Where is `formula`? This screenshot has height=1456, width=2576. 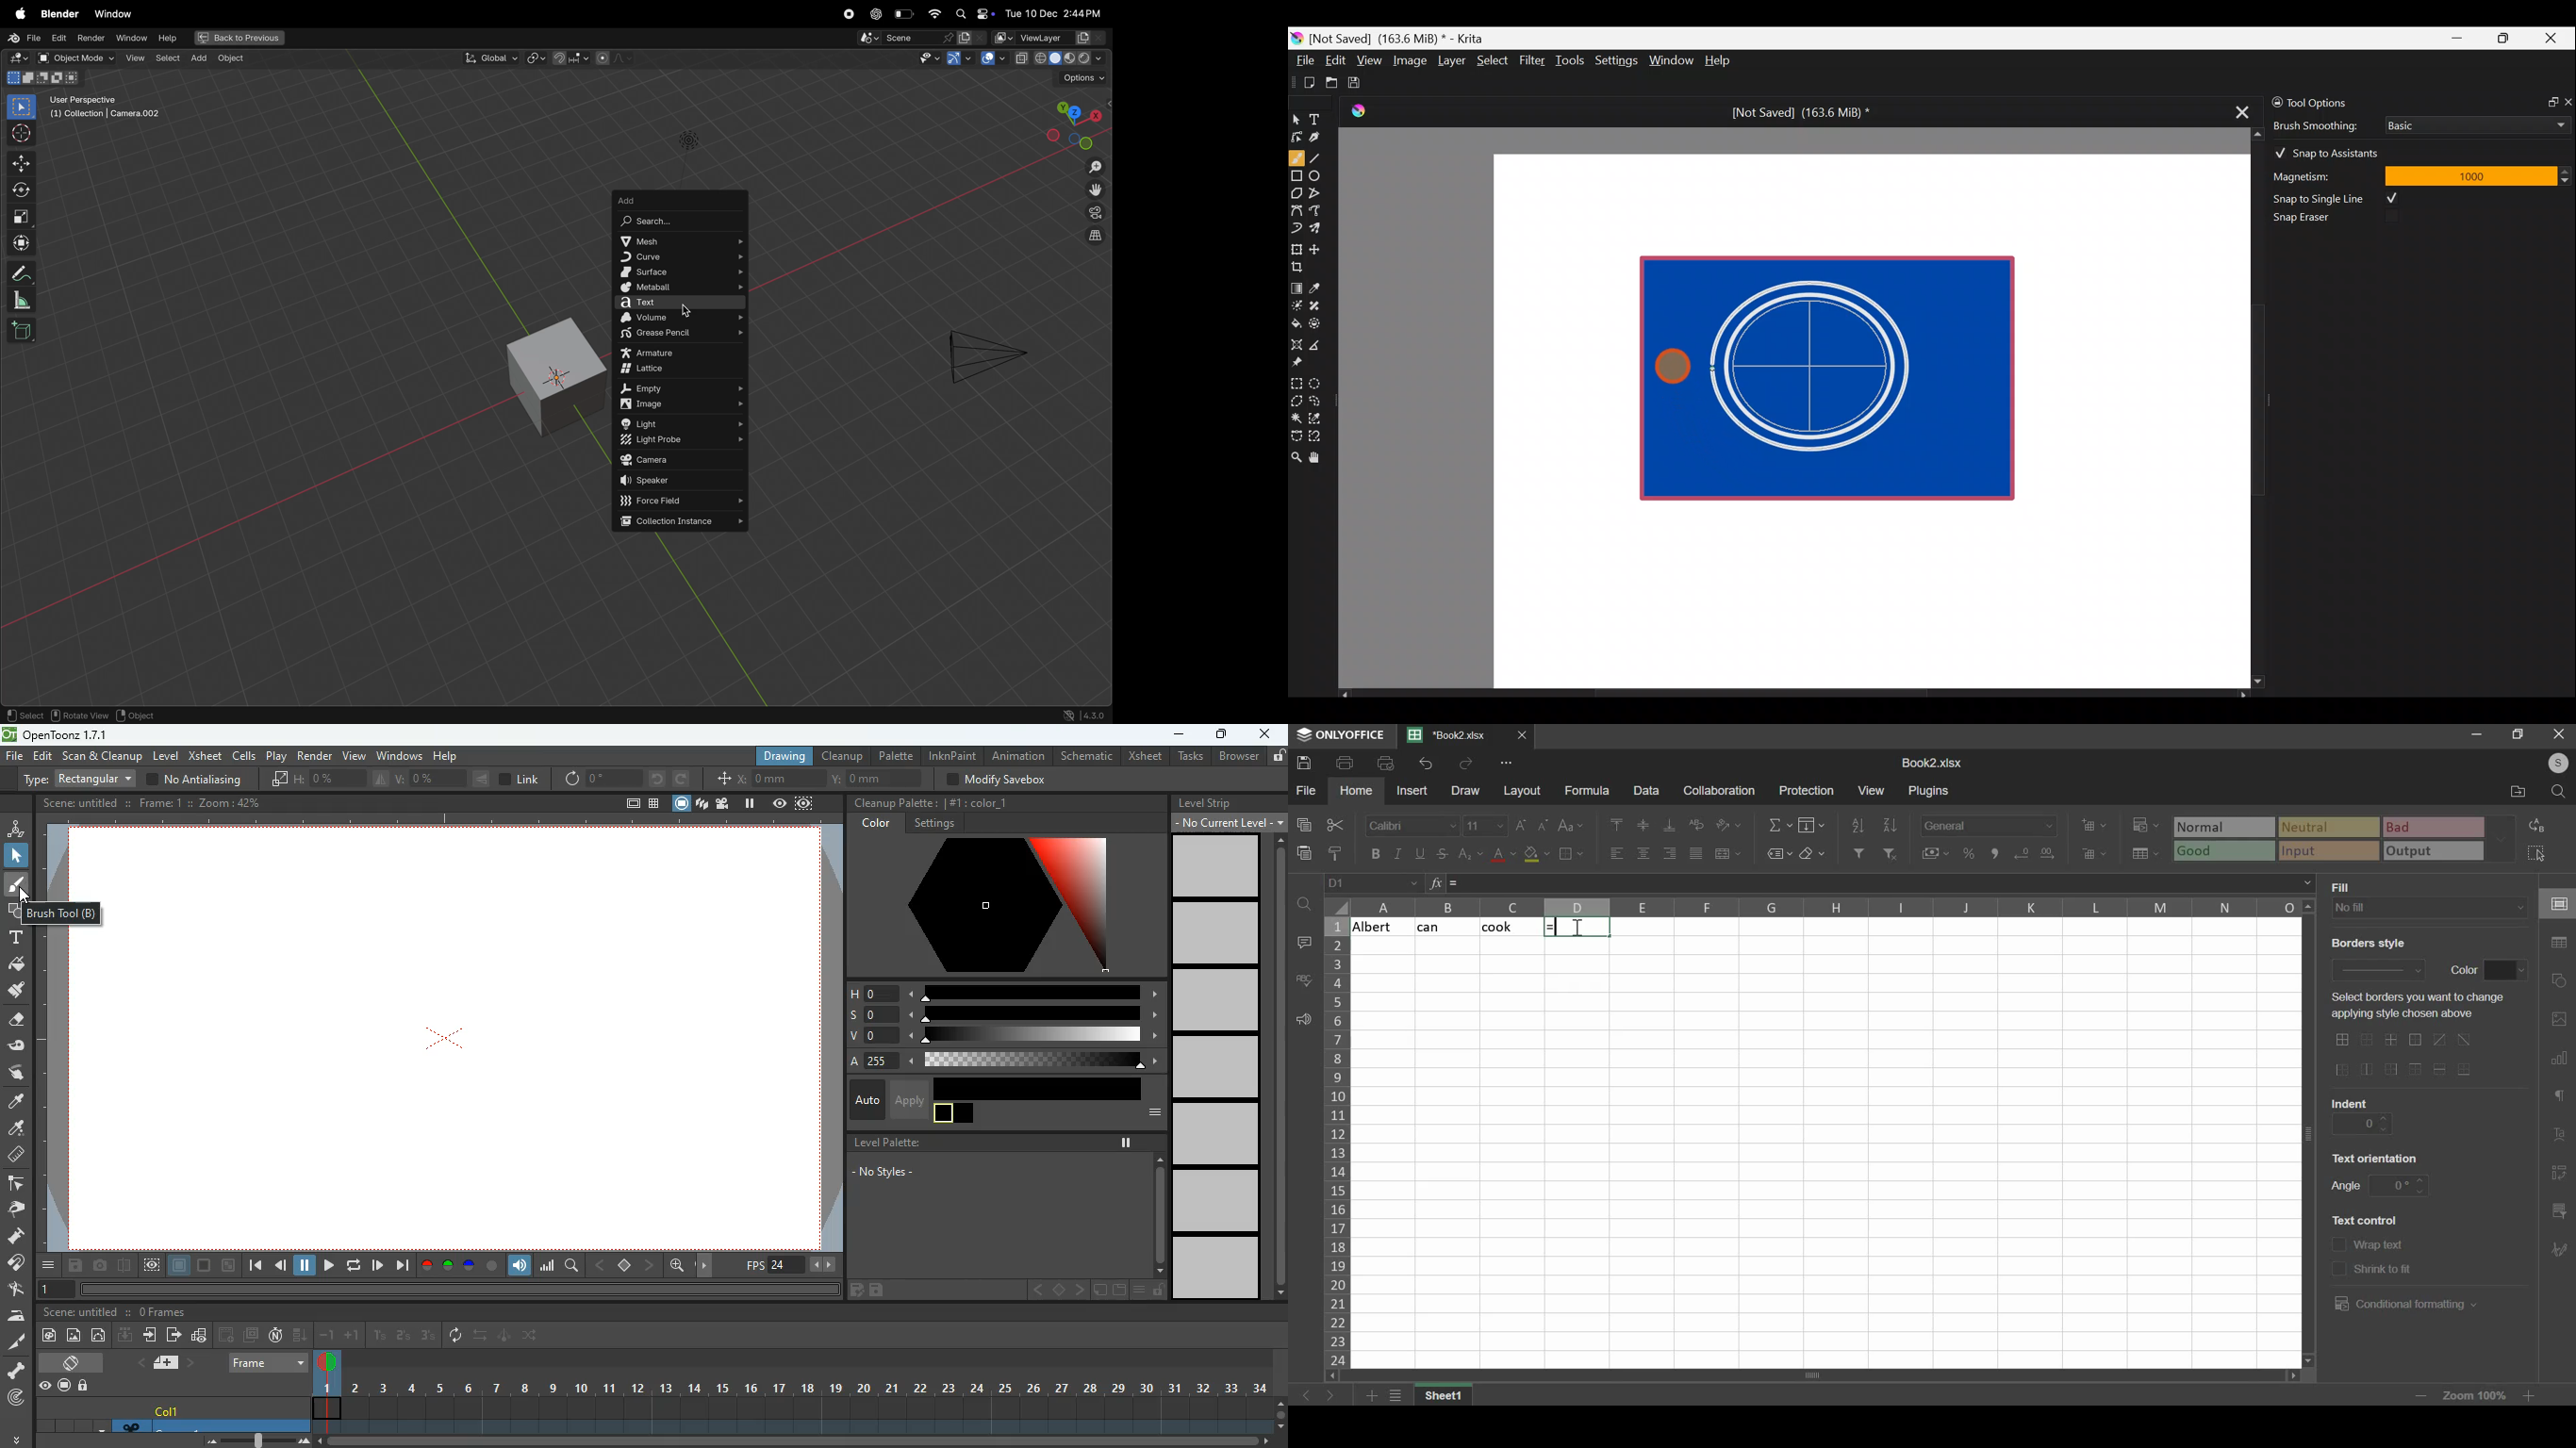 formula is located at coordinates (1436, 884).